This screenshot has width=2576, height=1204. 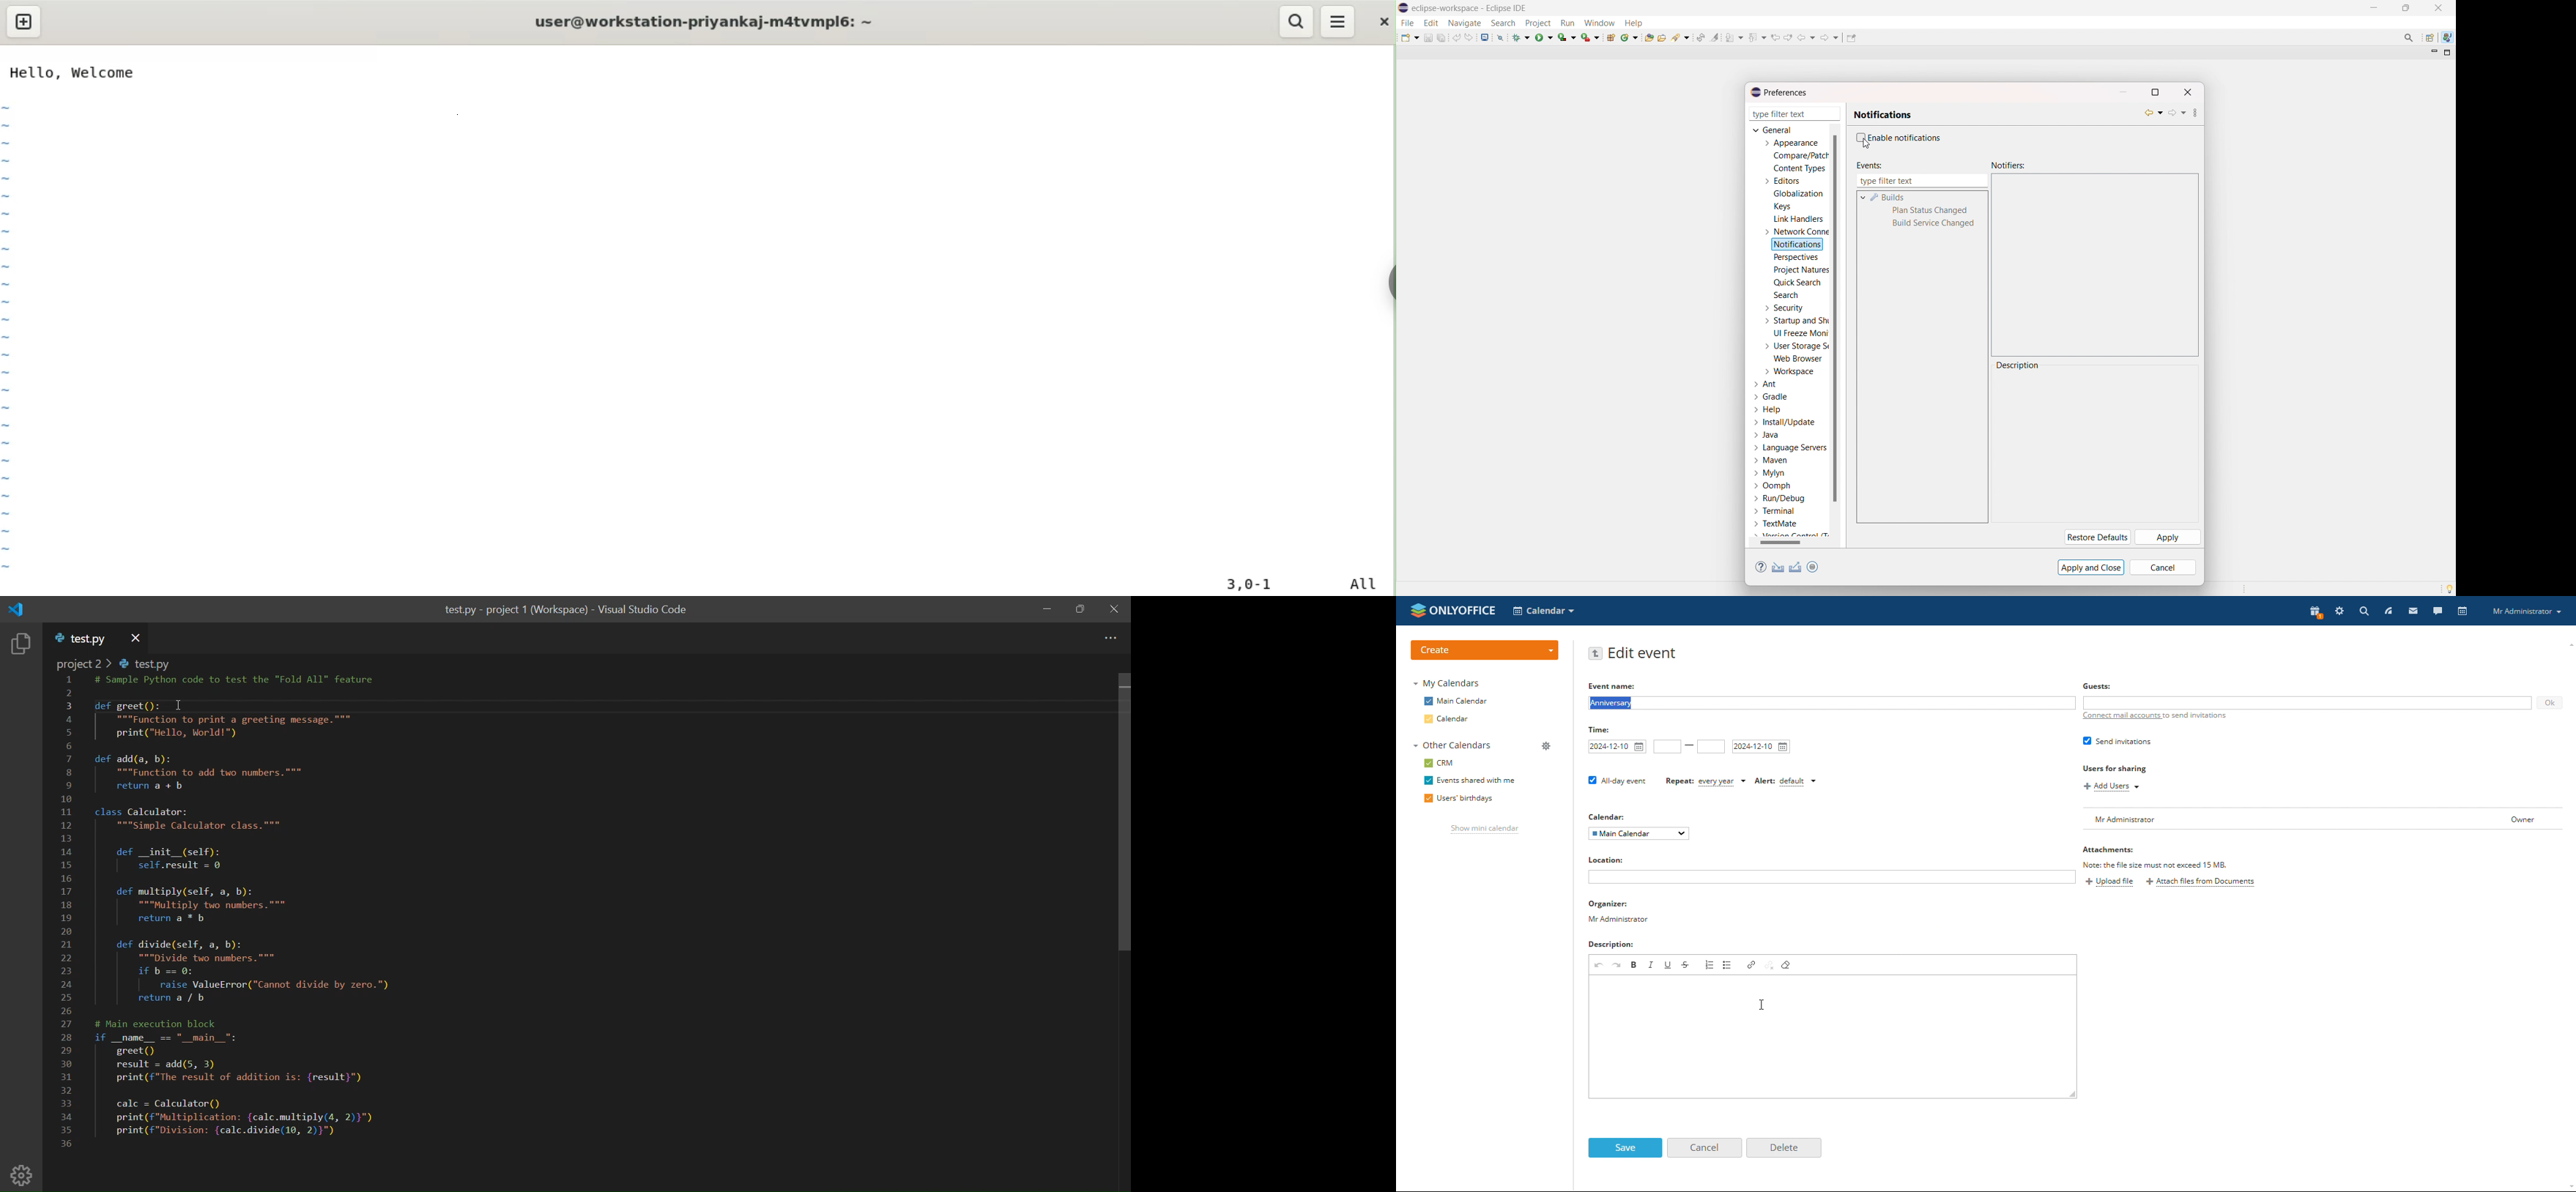 What do you see at coordinates (1728, 964) in the screenshot?
I see `insert/remove bulleted list` at bounding box center [1728, 964].